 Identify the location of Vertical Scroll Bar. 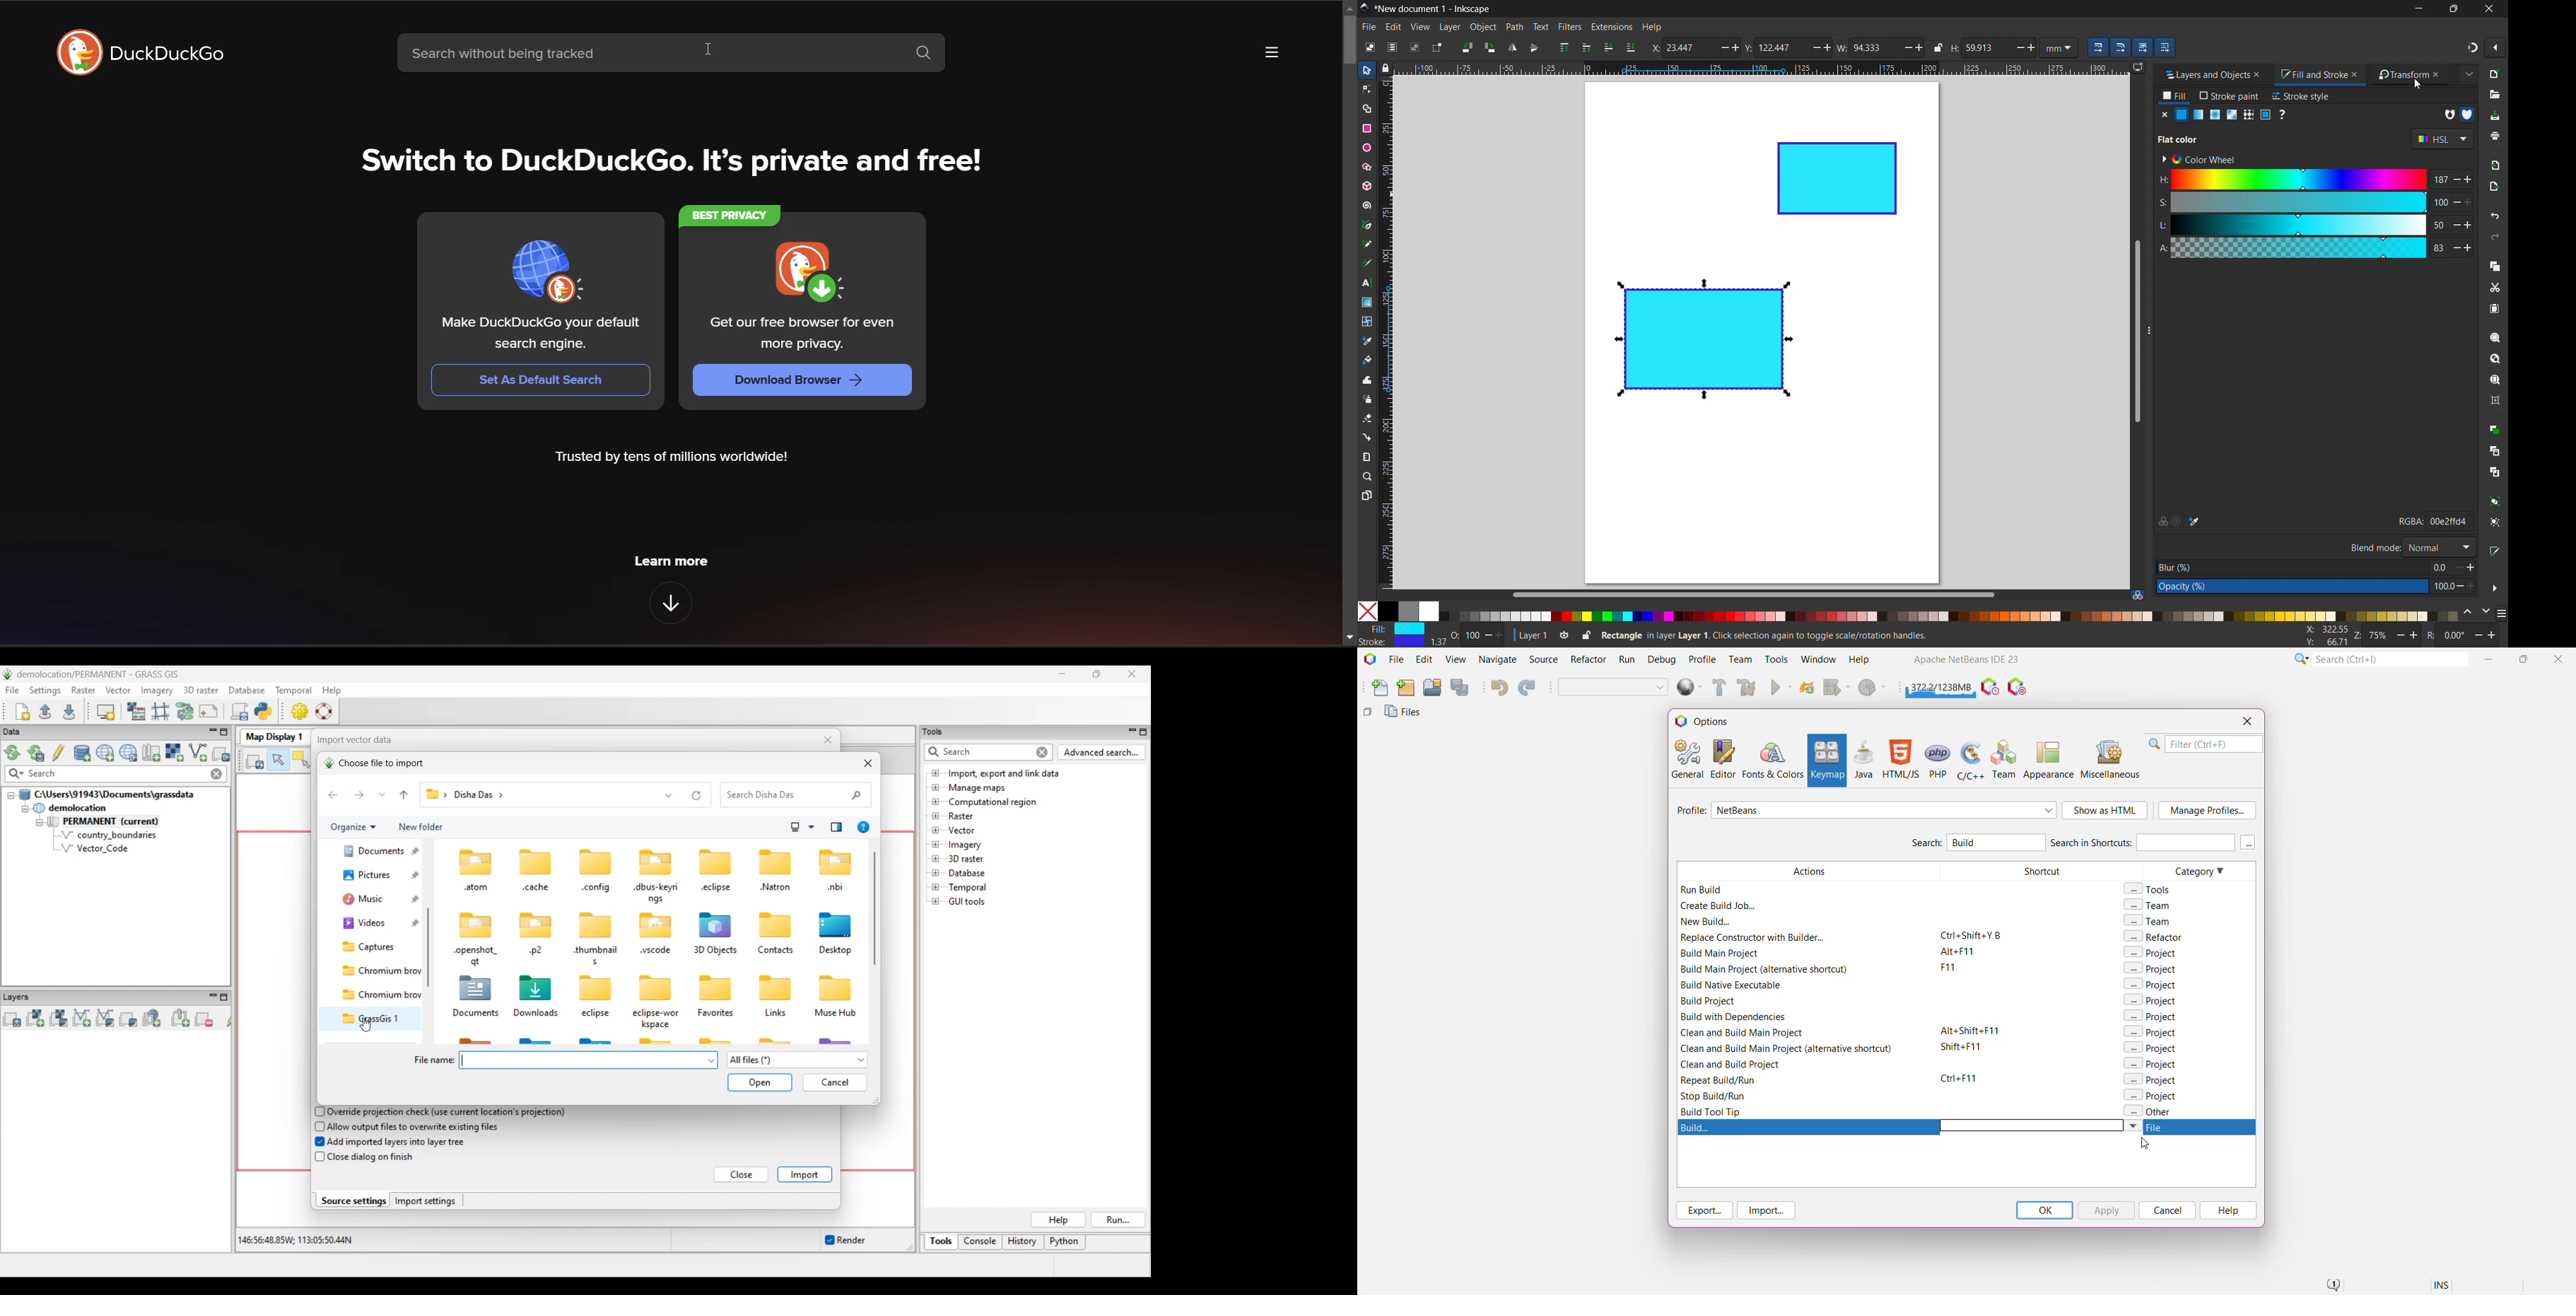
(2249, 989).